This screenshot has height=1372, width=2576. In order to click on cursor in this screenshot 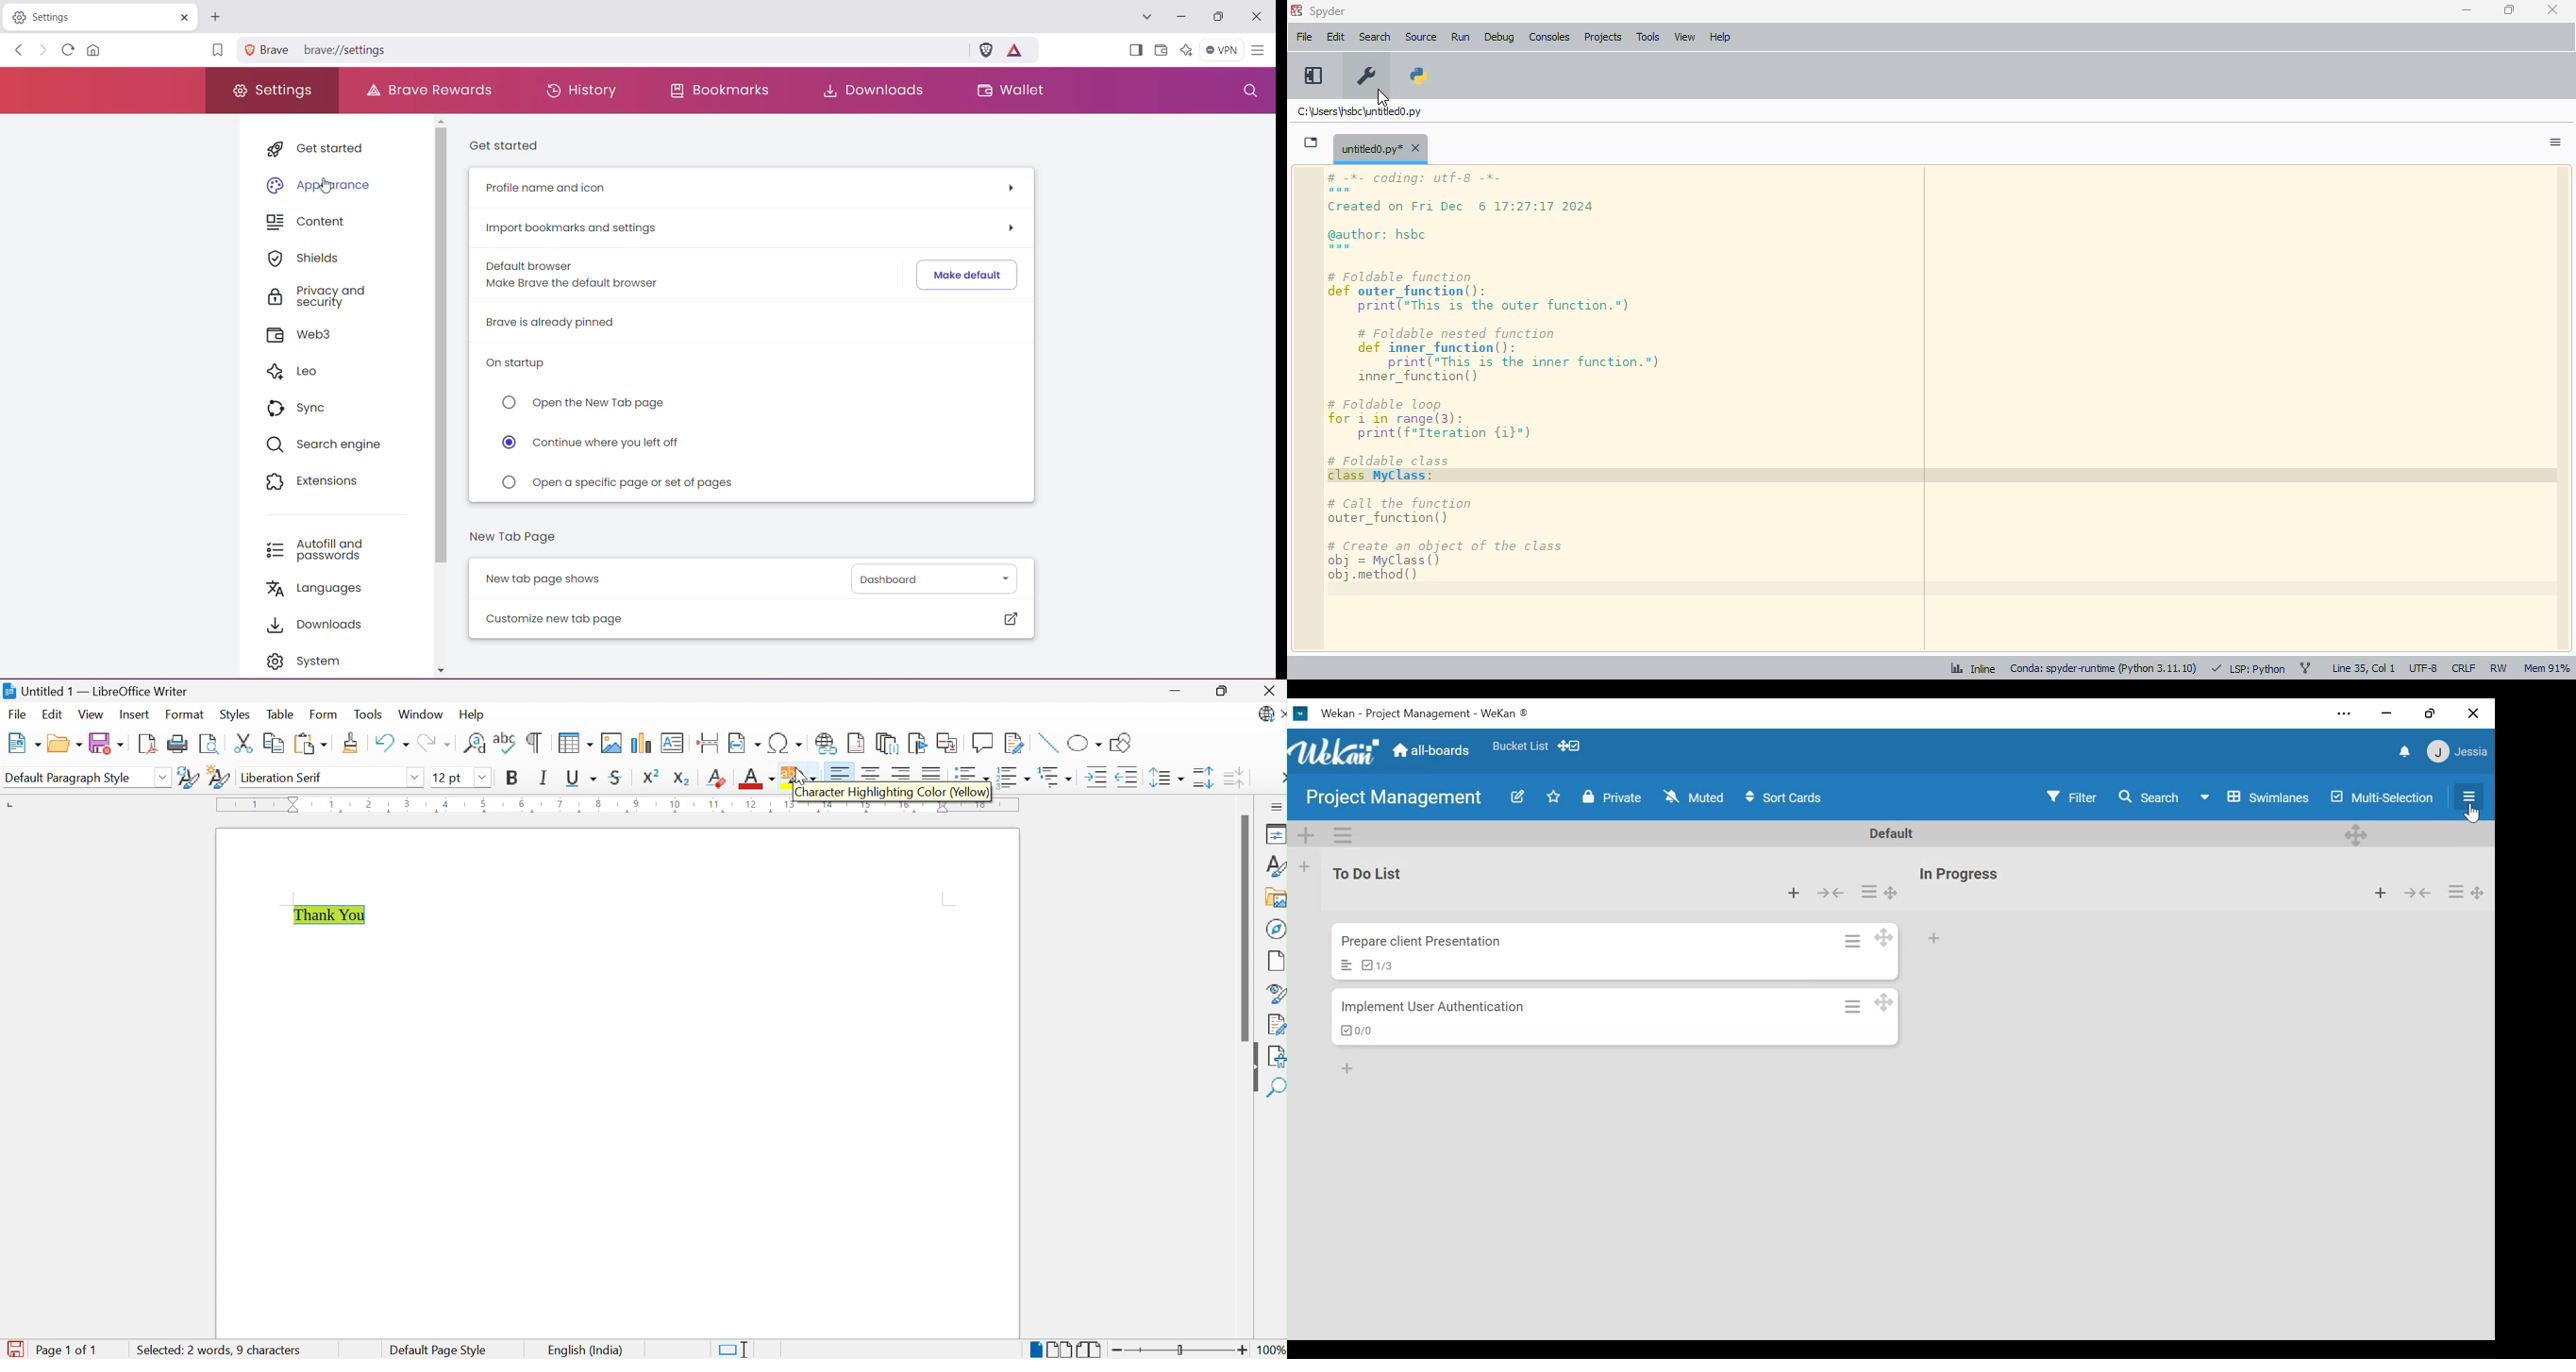, I will do `click(1383, 98)`.